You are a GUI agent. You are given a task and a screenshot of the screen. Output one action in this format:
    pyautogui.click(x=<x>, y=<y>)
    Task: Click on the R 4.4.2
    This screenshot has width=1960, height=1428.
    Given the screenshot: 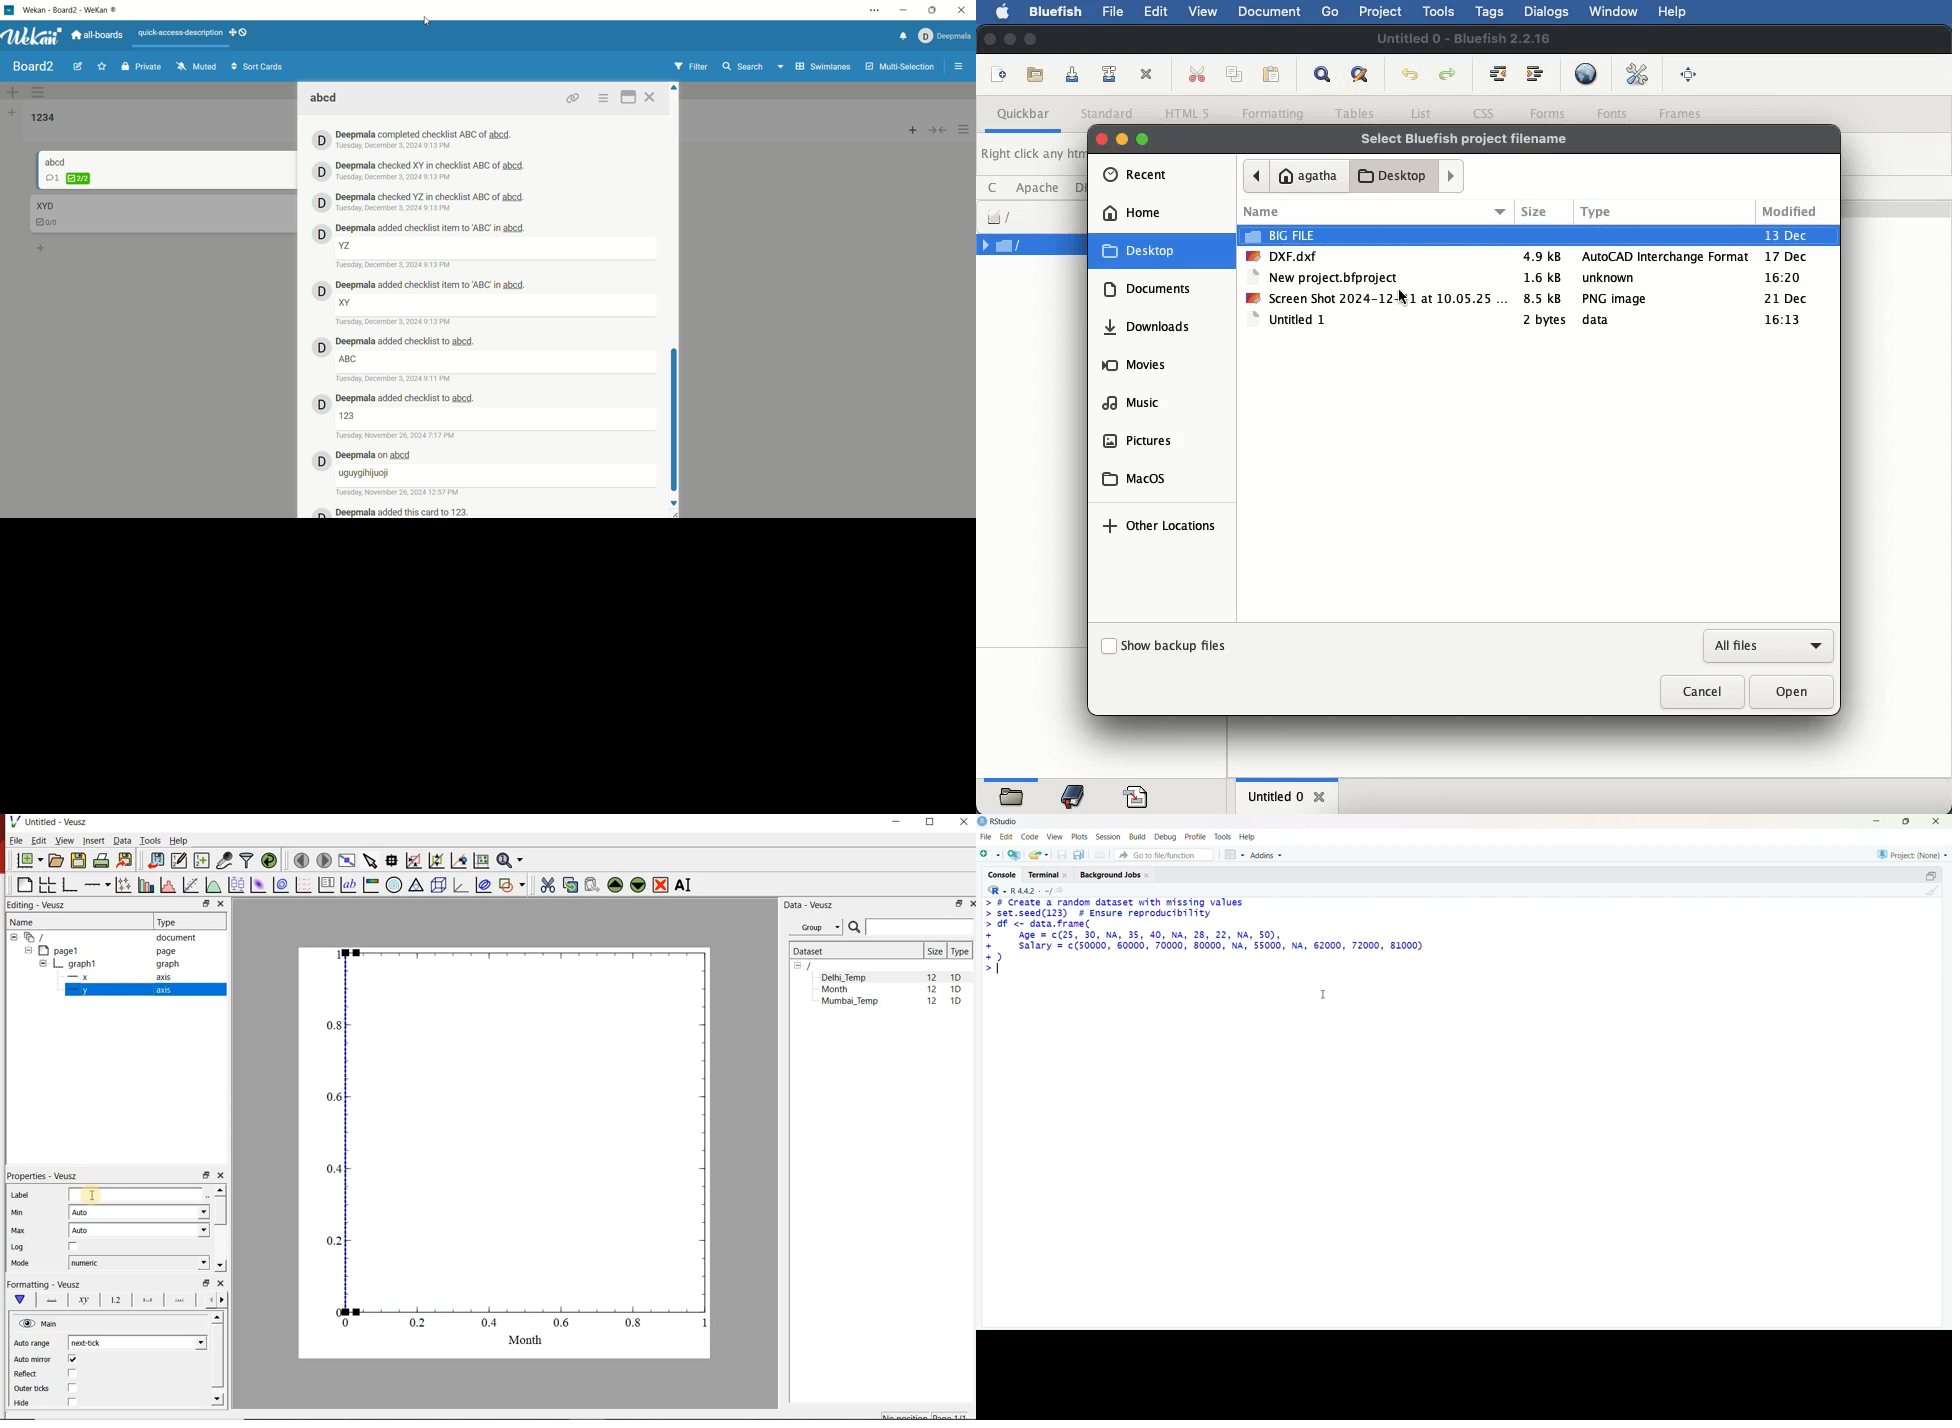 What is the action you would take?
    pyautogui.click(x=1018, y=890)
    